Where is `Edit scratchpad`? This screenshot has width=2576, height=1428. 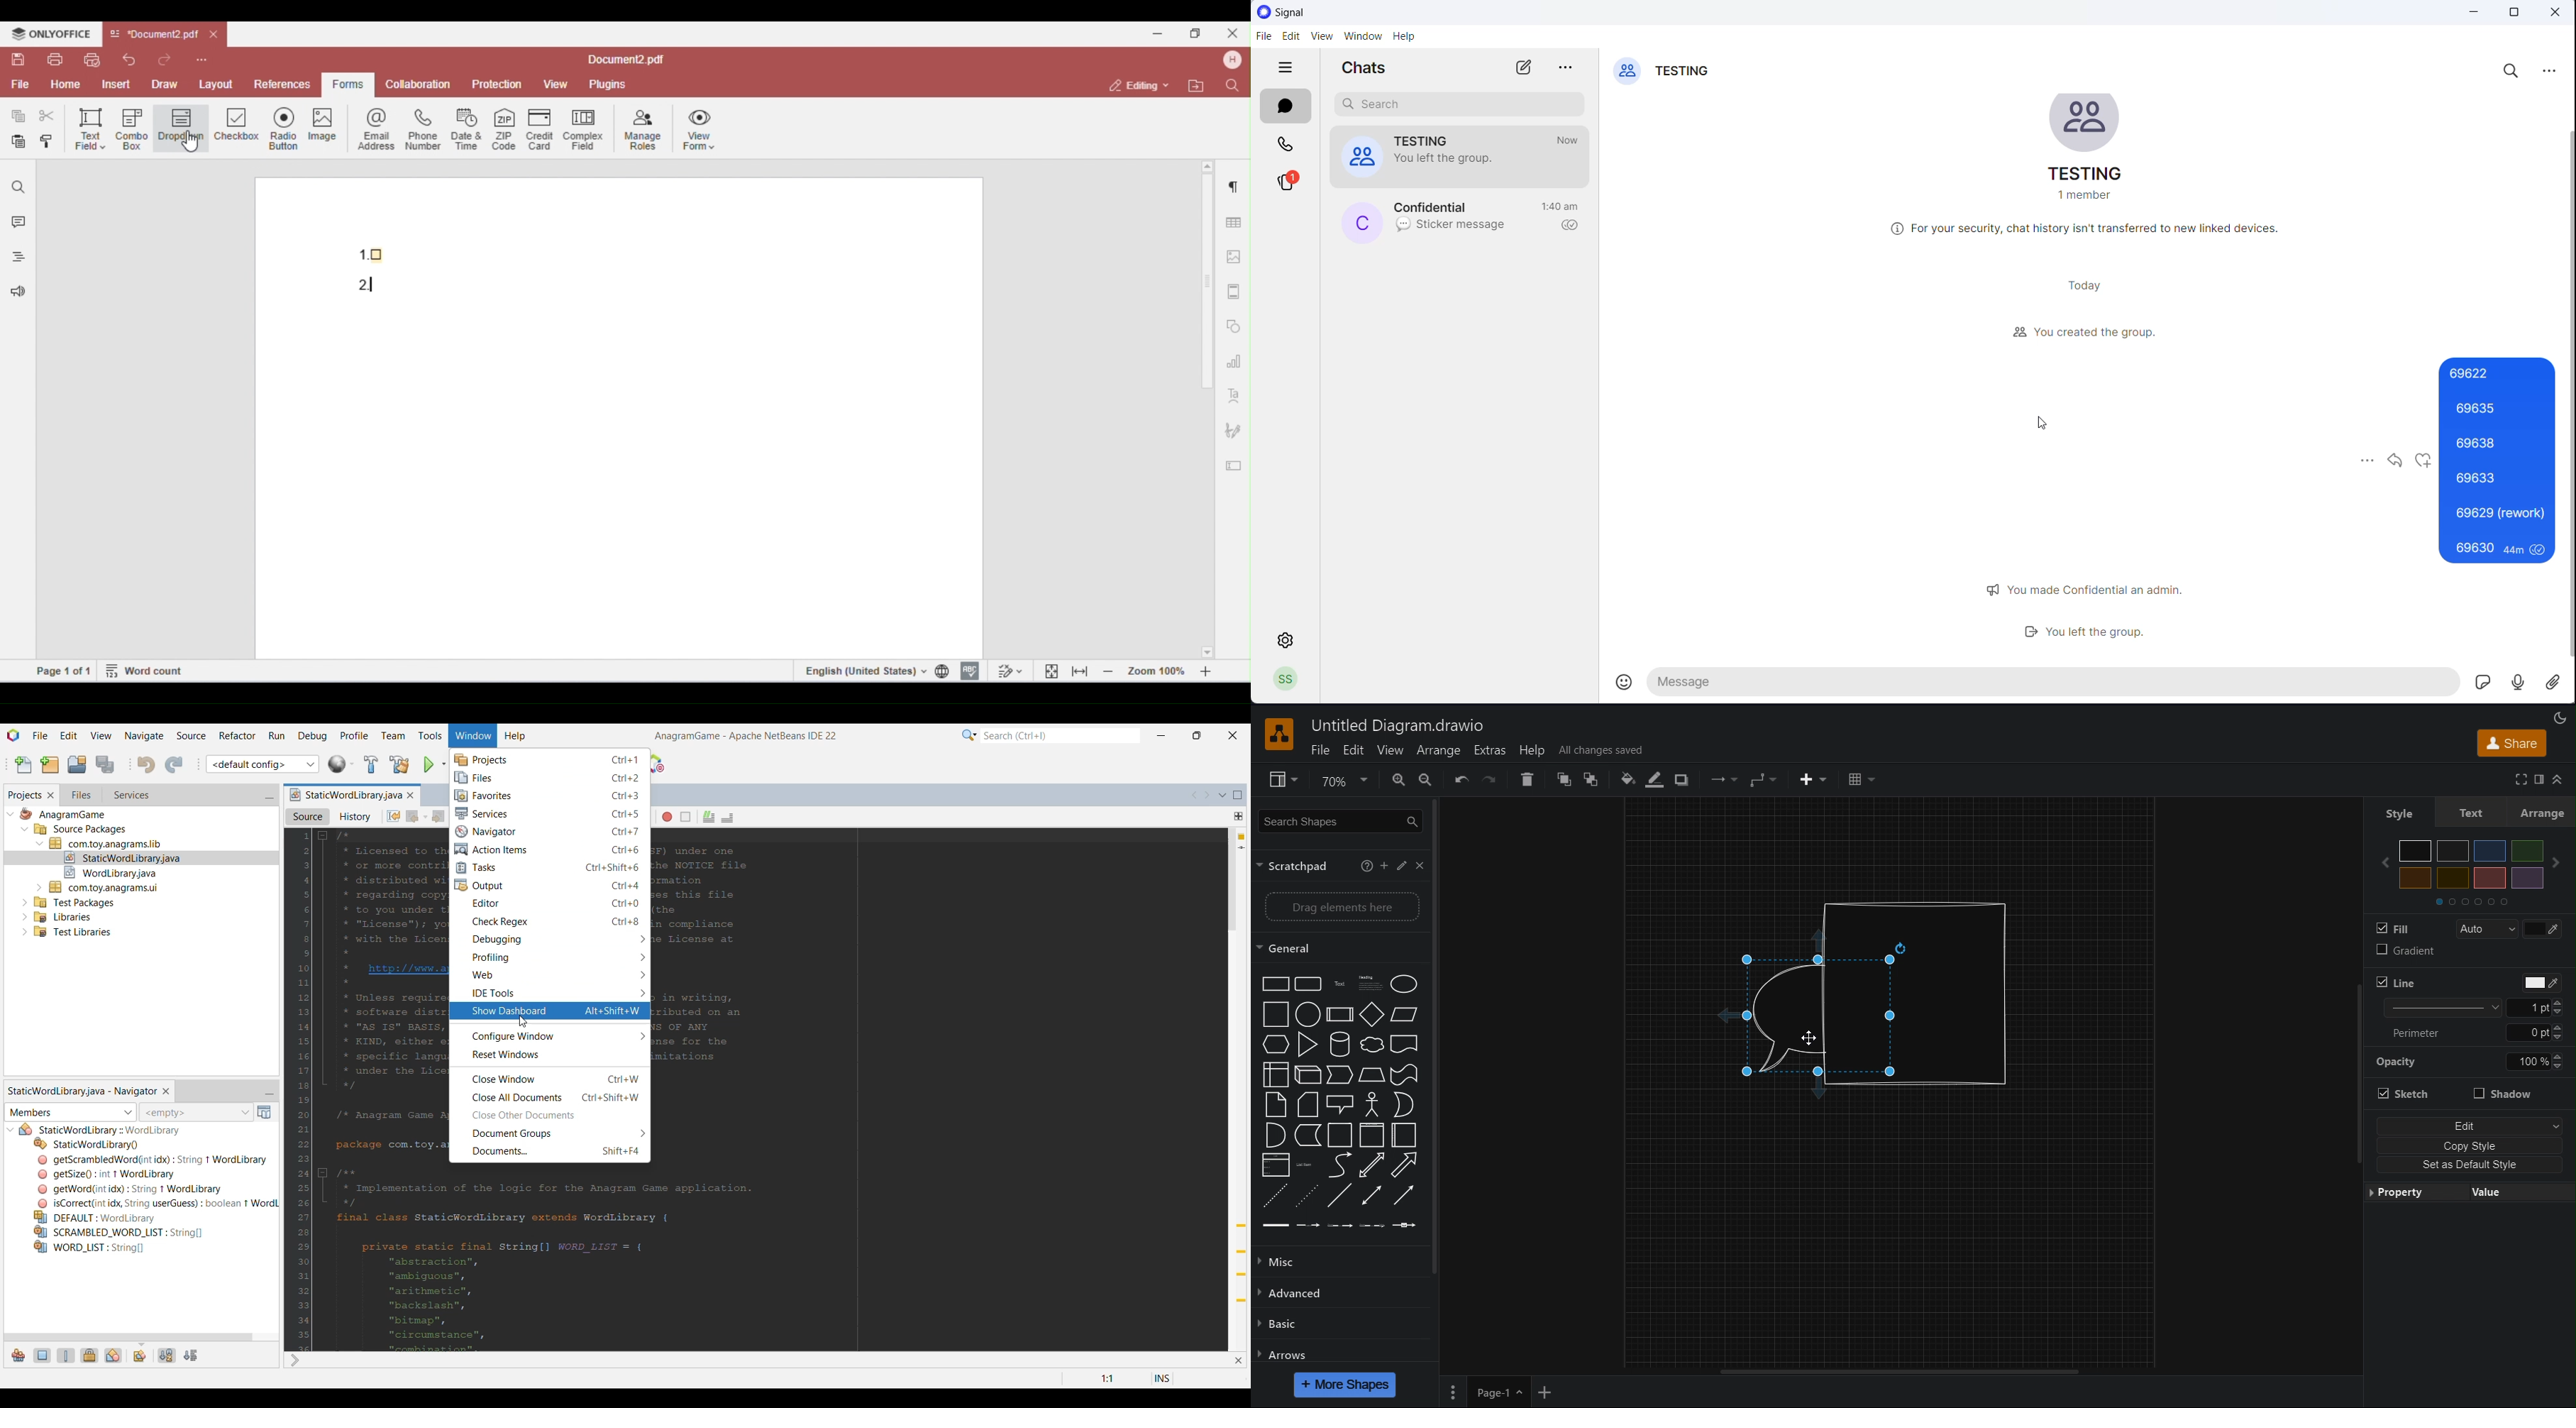
Edit scratchpad is located at coordinates (1402, 866).